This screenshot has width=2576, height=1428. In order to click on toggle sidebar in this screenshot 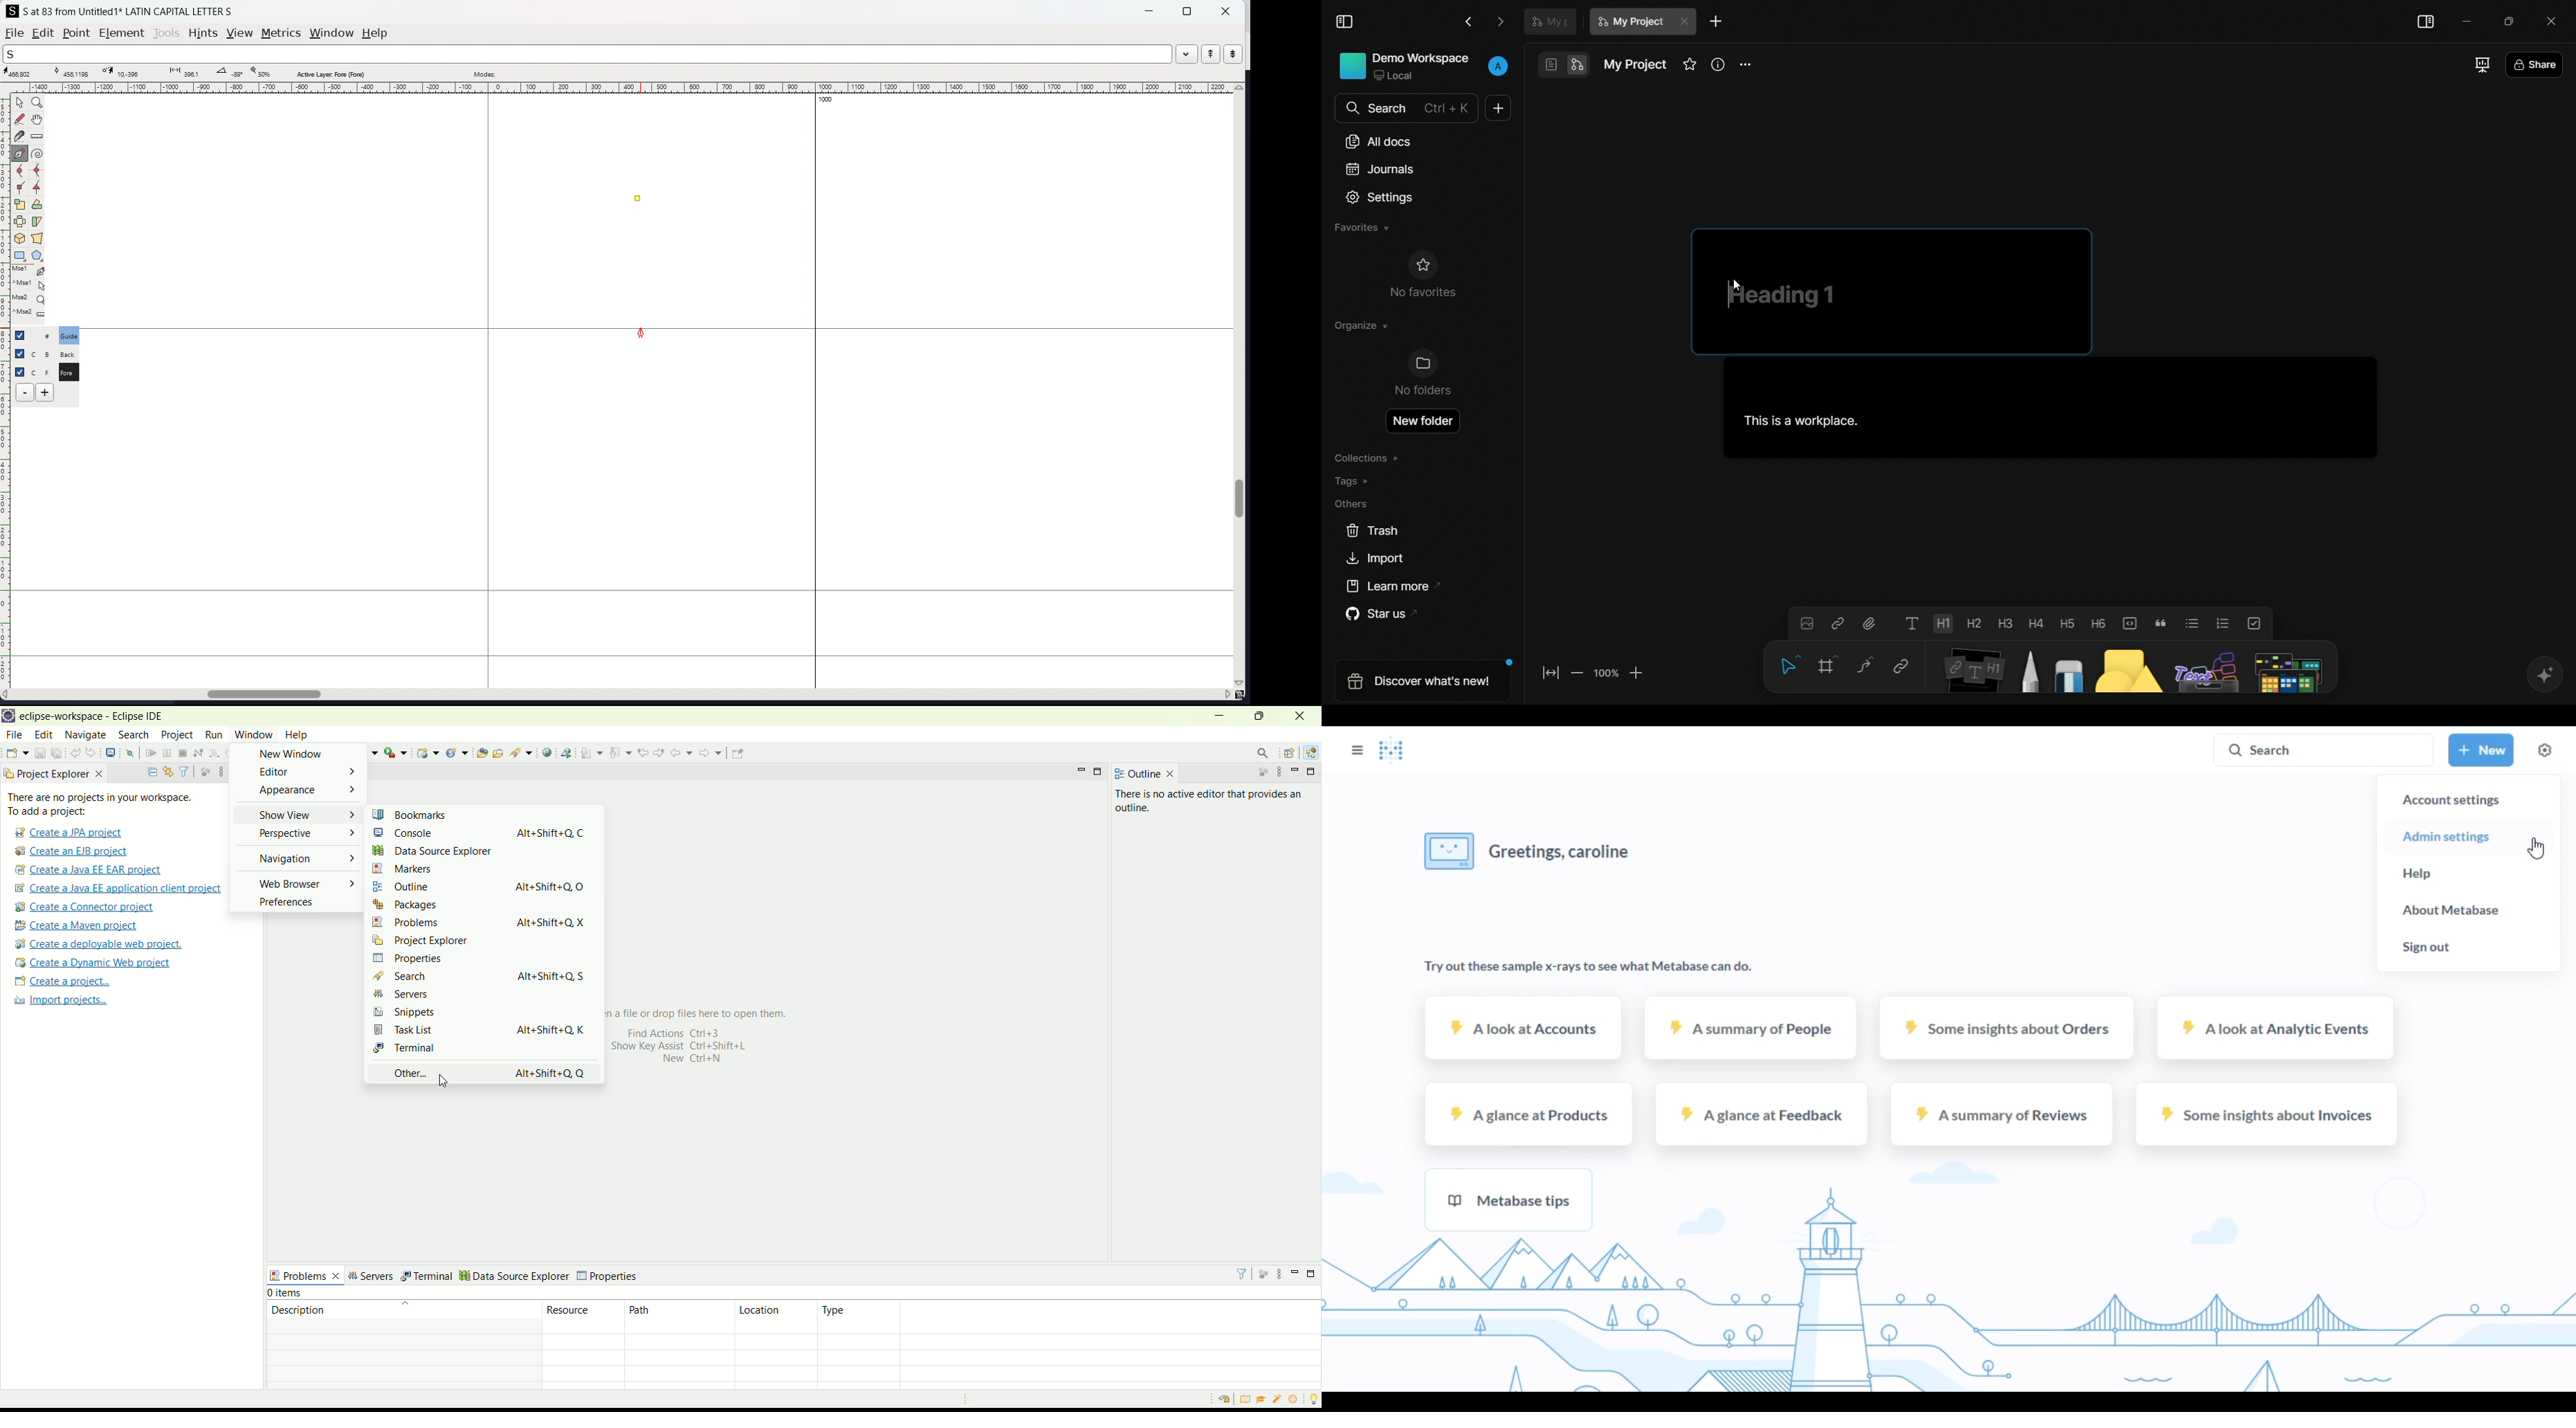, I will do `click(2427, 22)`.